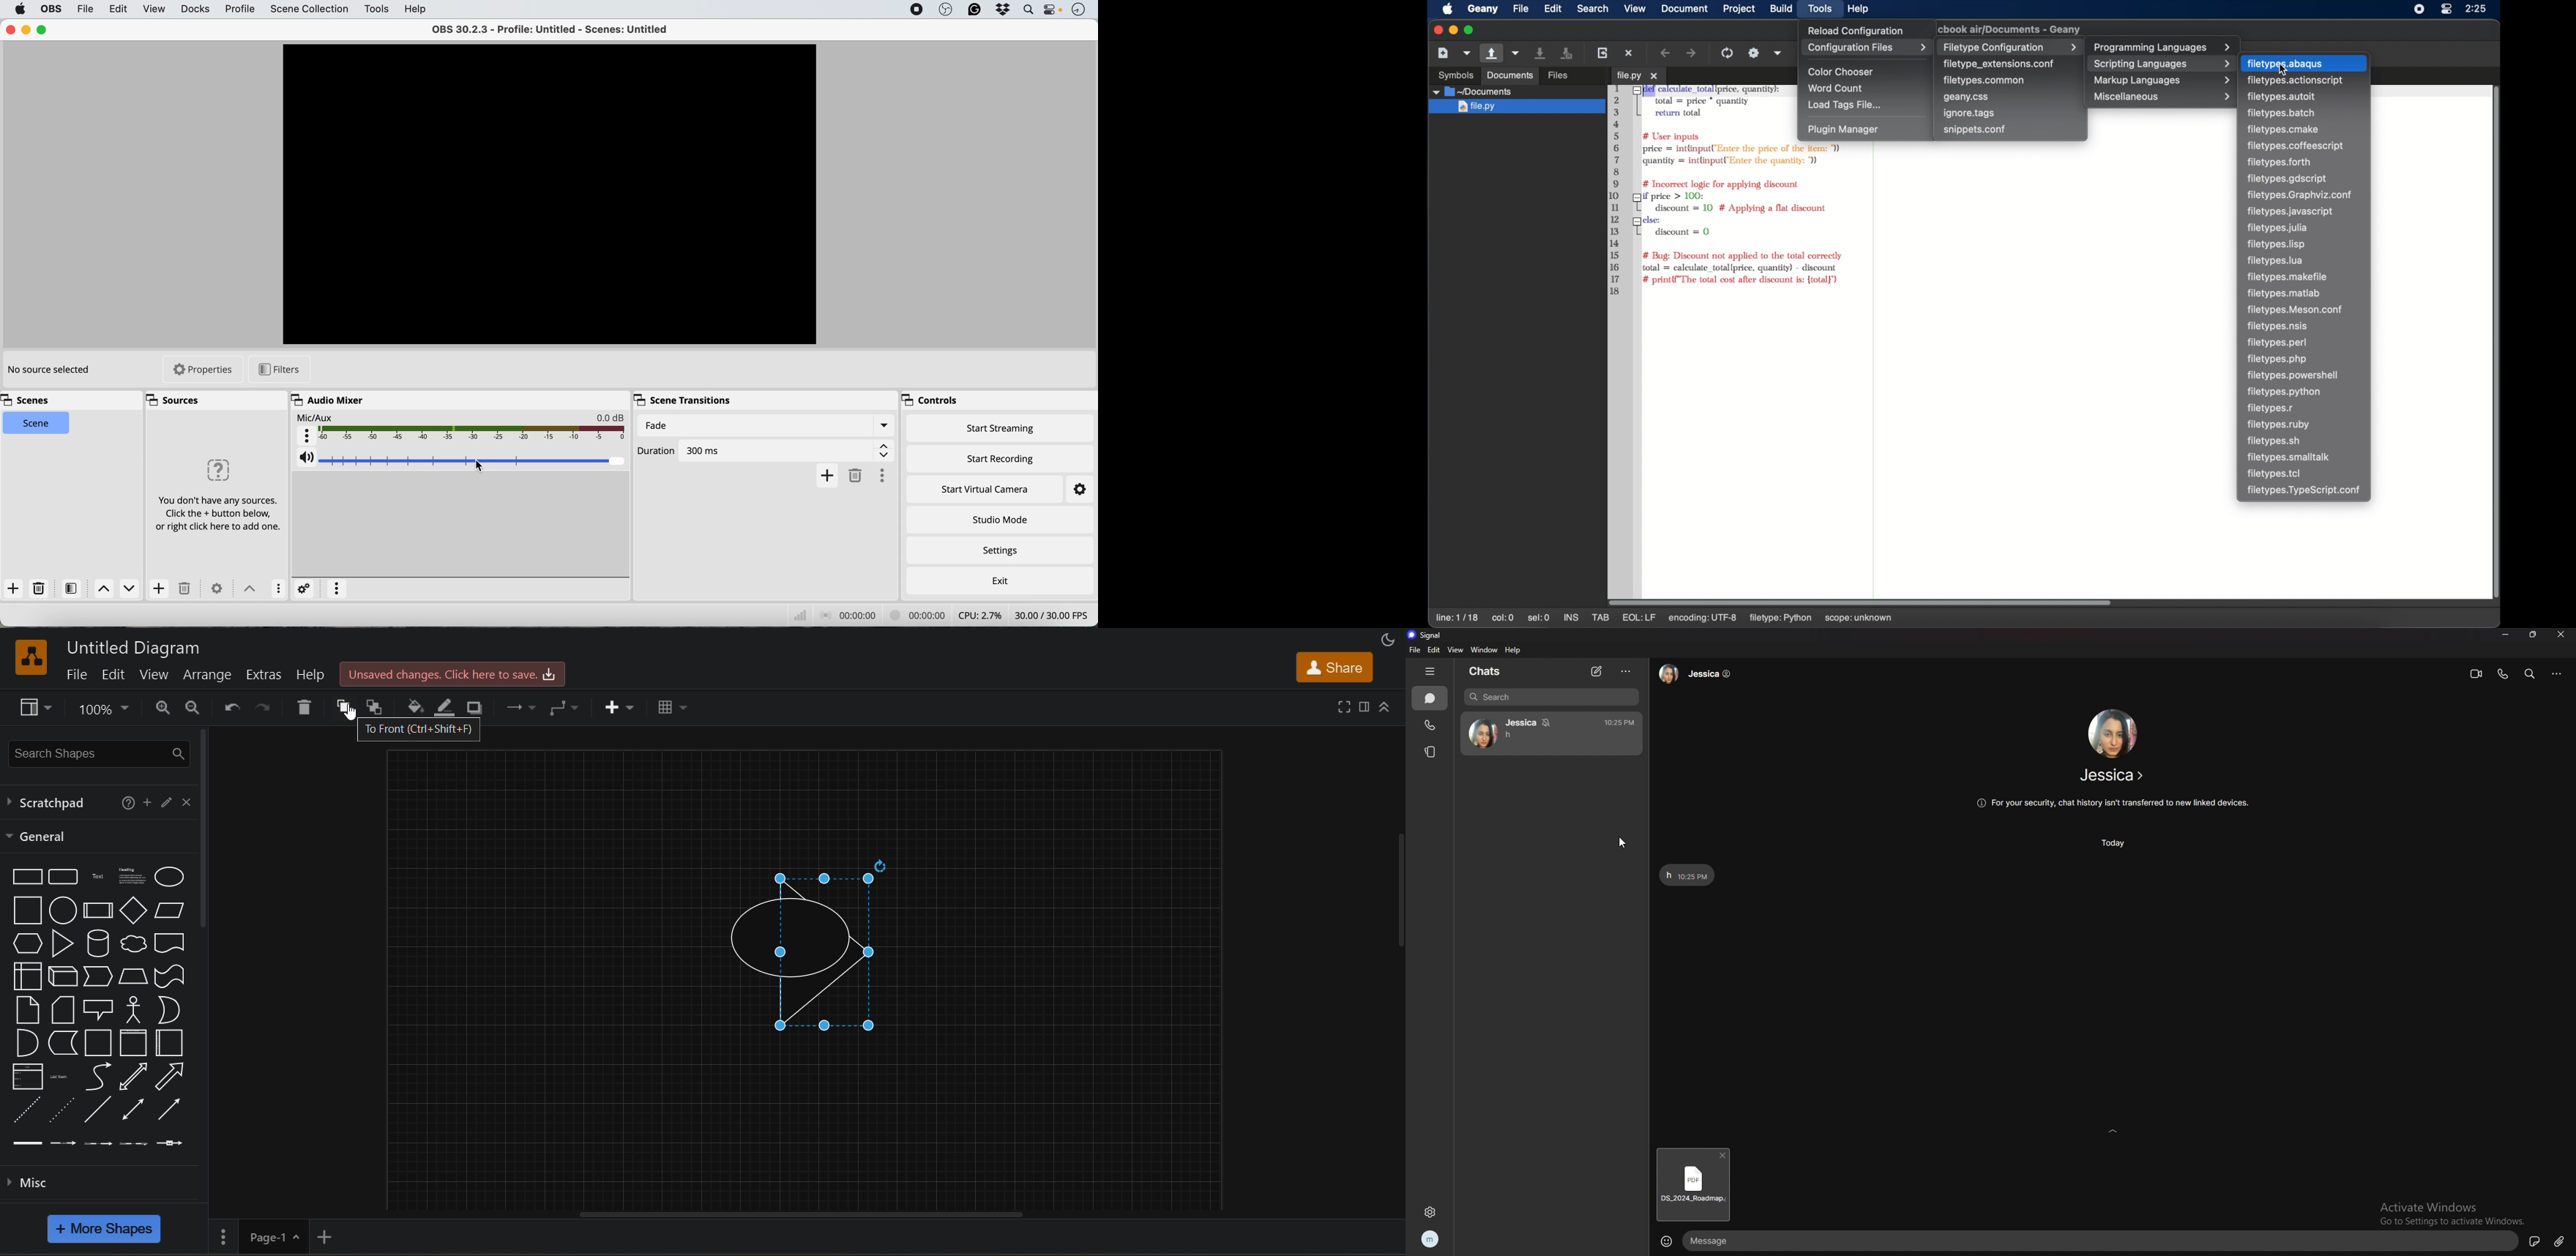 This screenshot has width=2576, height=1260. Describe the element at coordinates (2560, 1240) in the screenshot. I see `attachment` at that location.